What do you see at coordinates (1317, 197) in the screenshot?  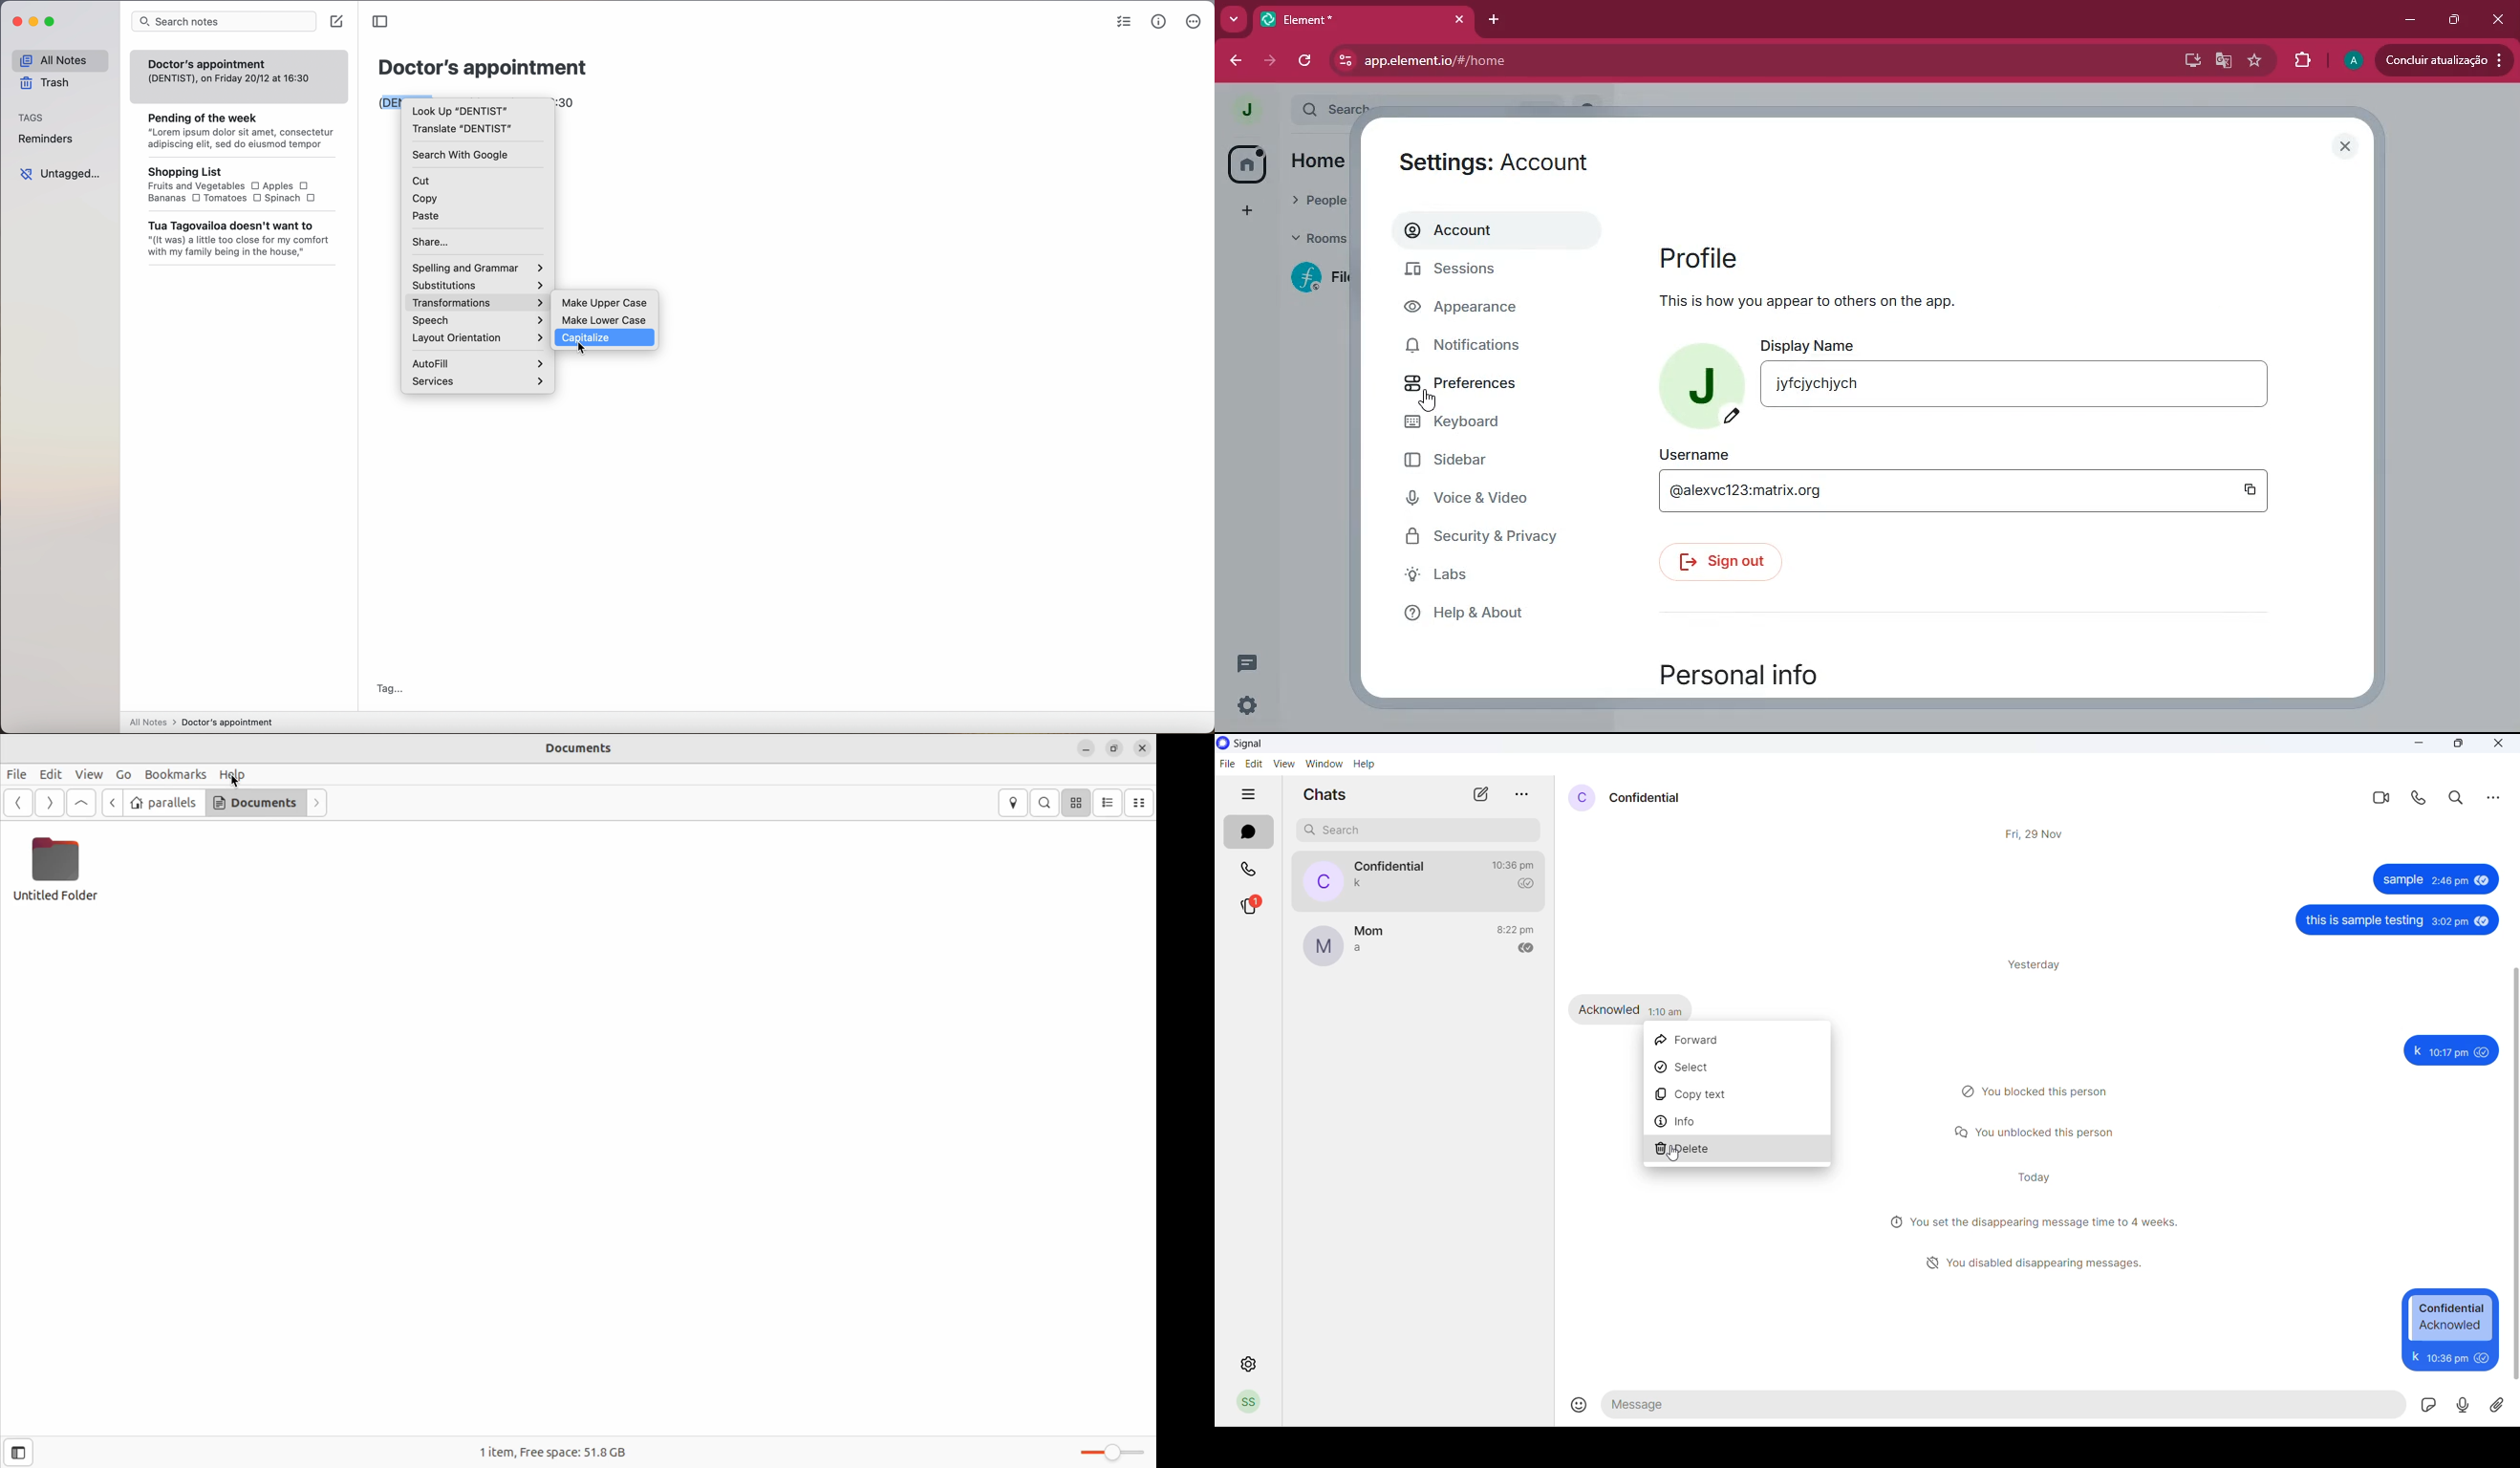 I see `people` at bounding box center [1317, 197].